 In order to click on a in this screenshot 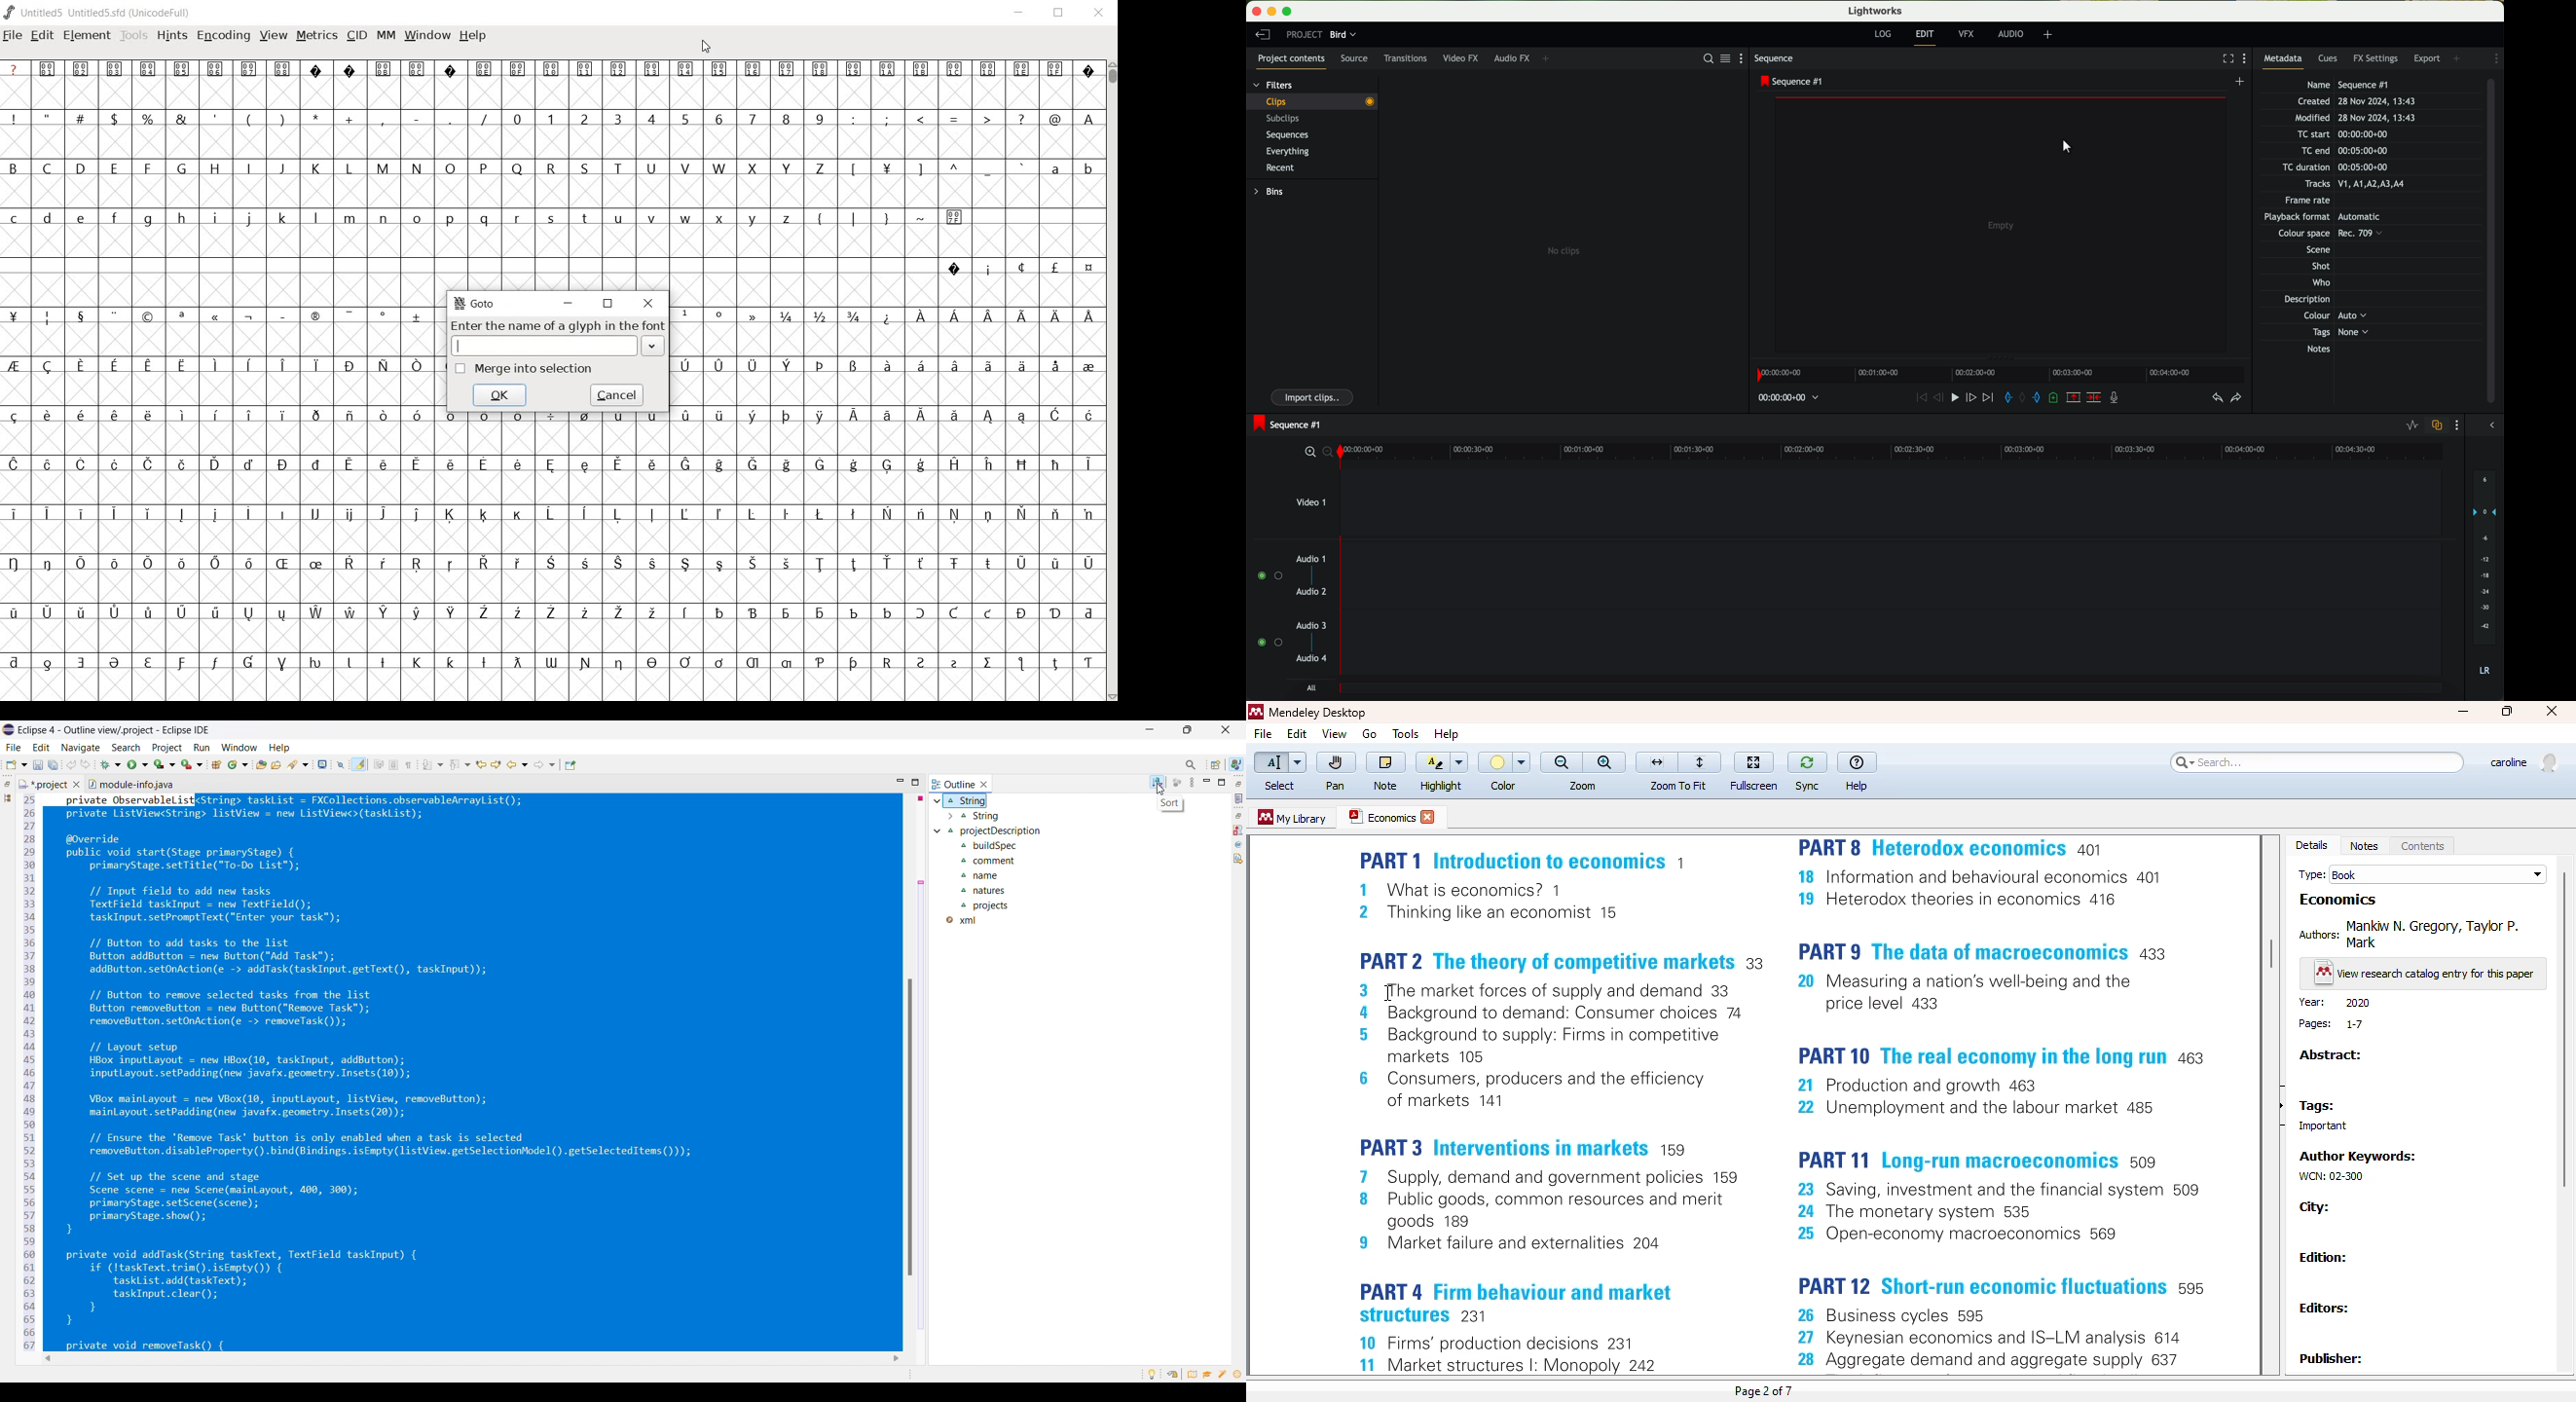, I will do `click(1056, 168)`.